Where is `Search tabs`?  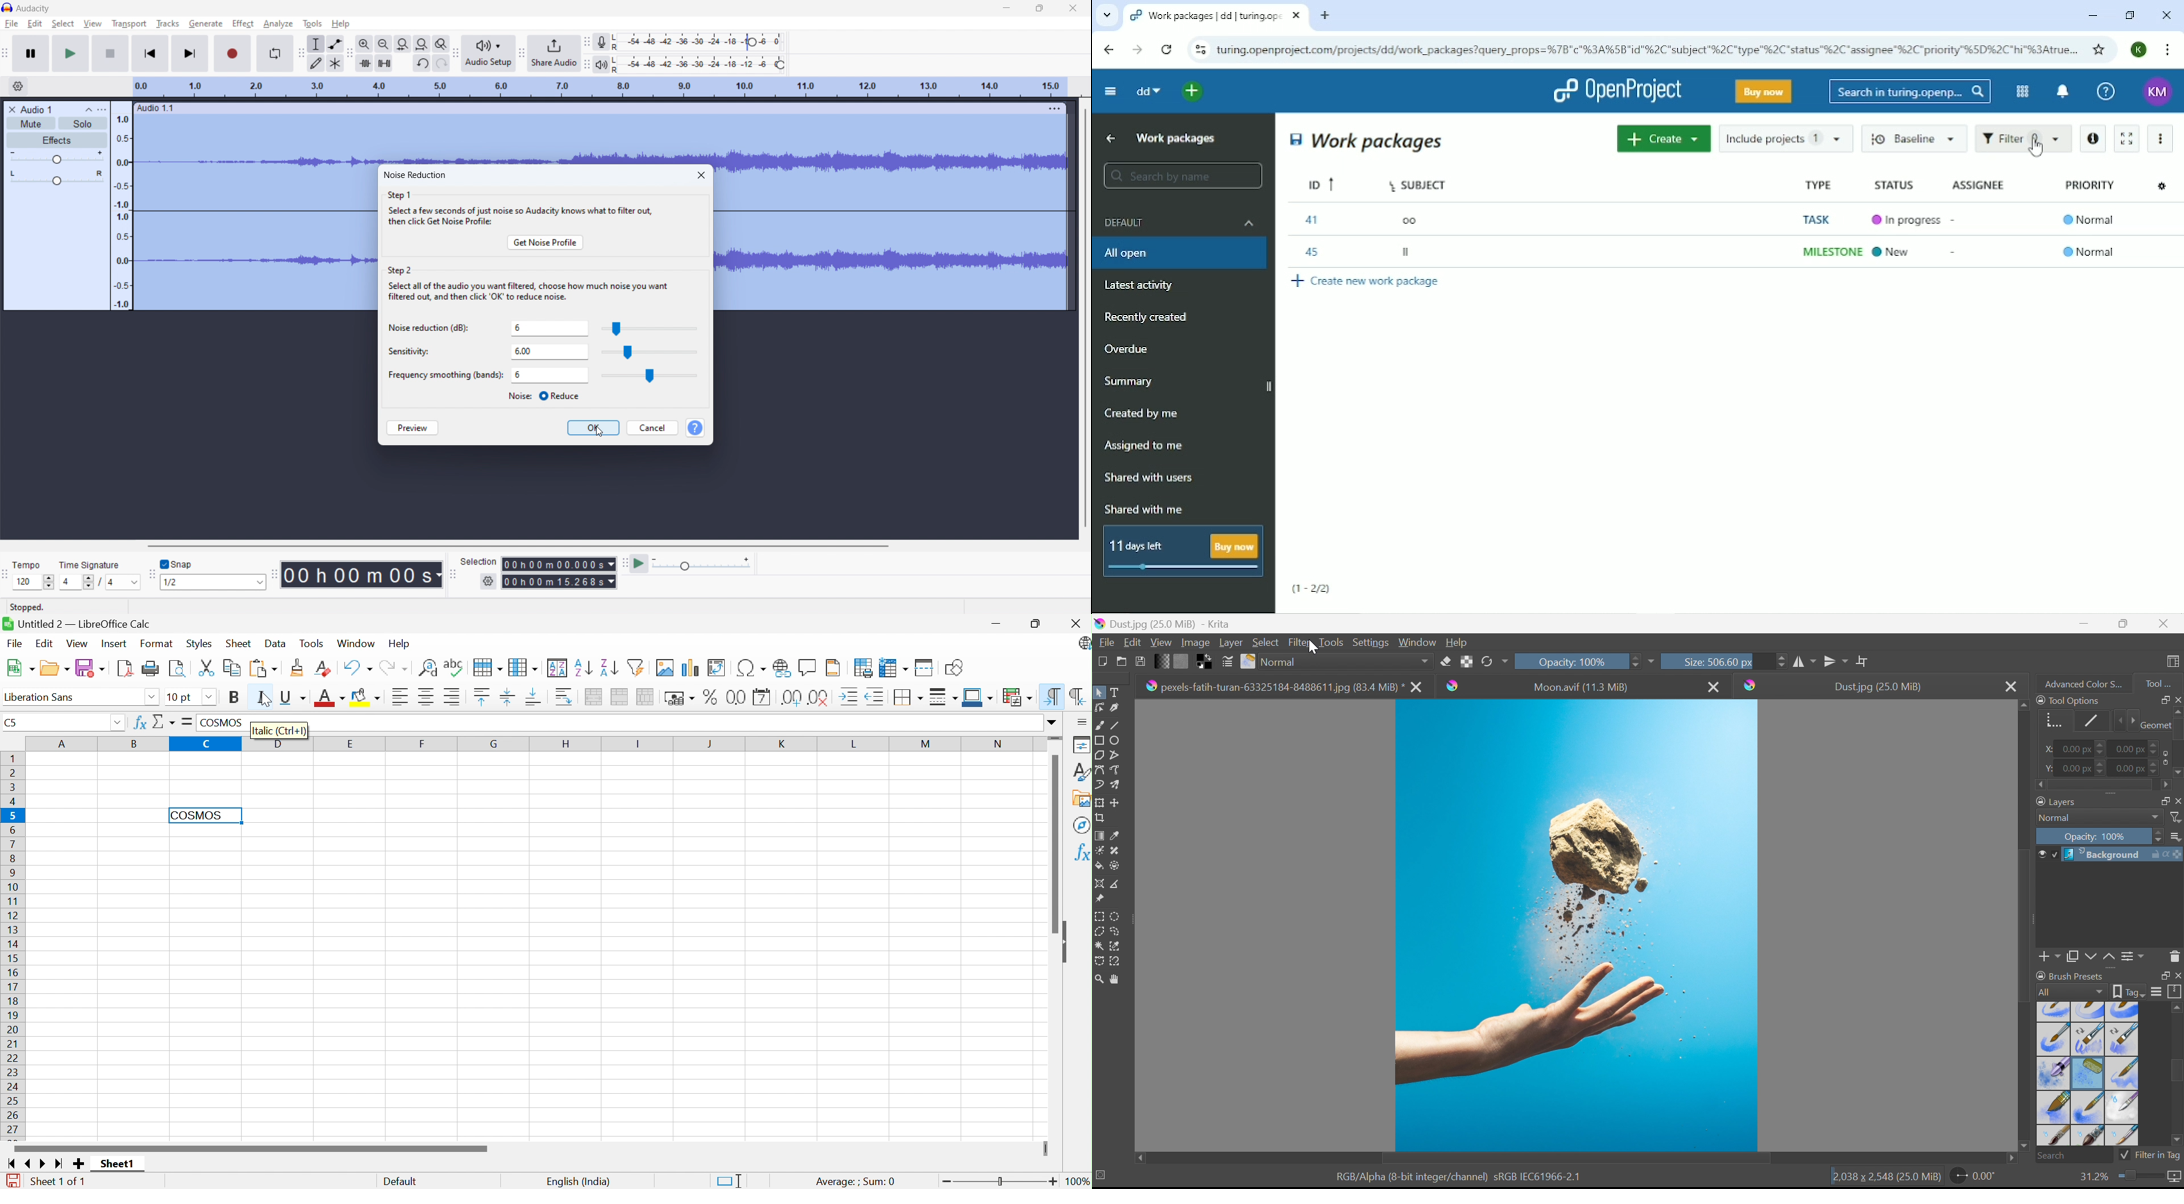
Search tabs is located at coordinates (1107, 16).